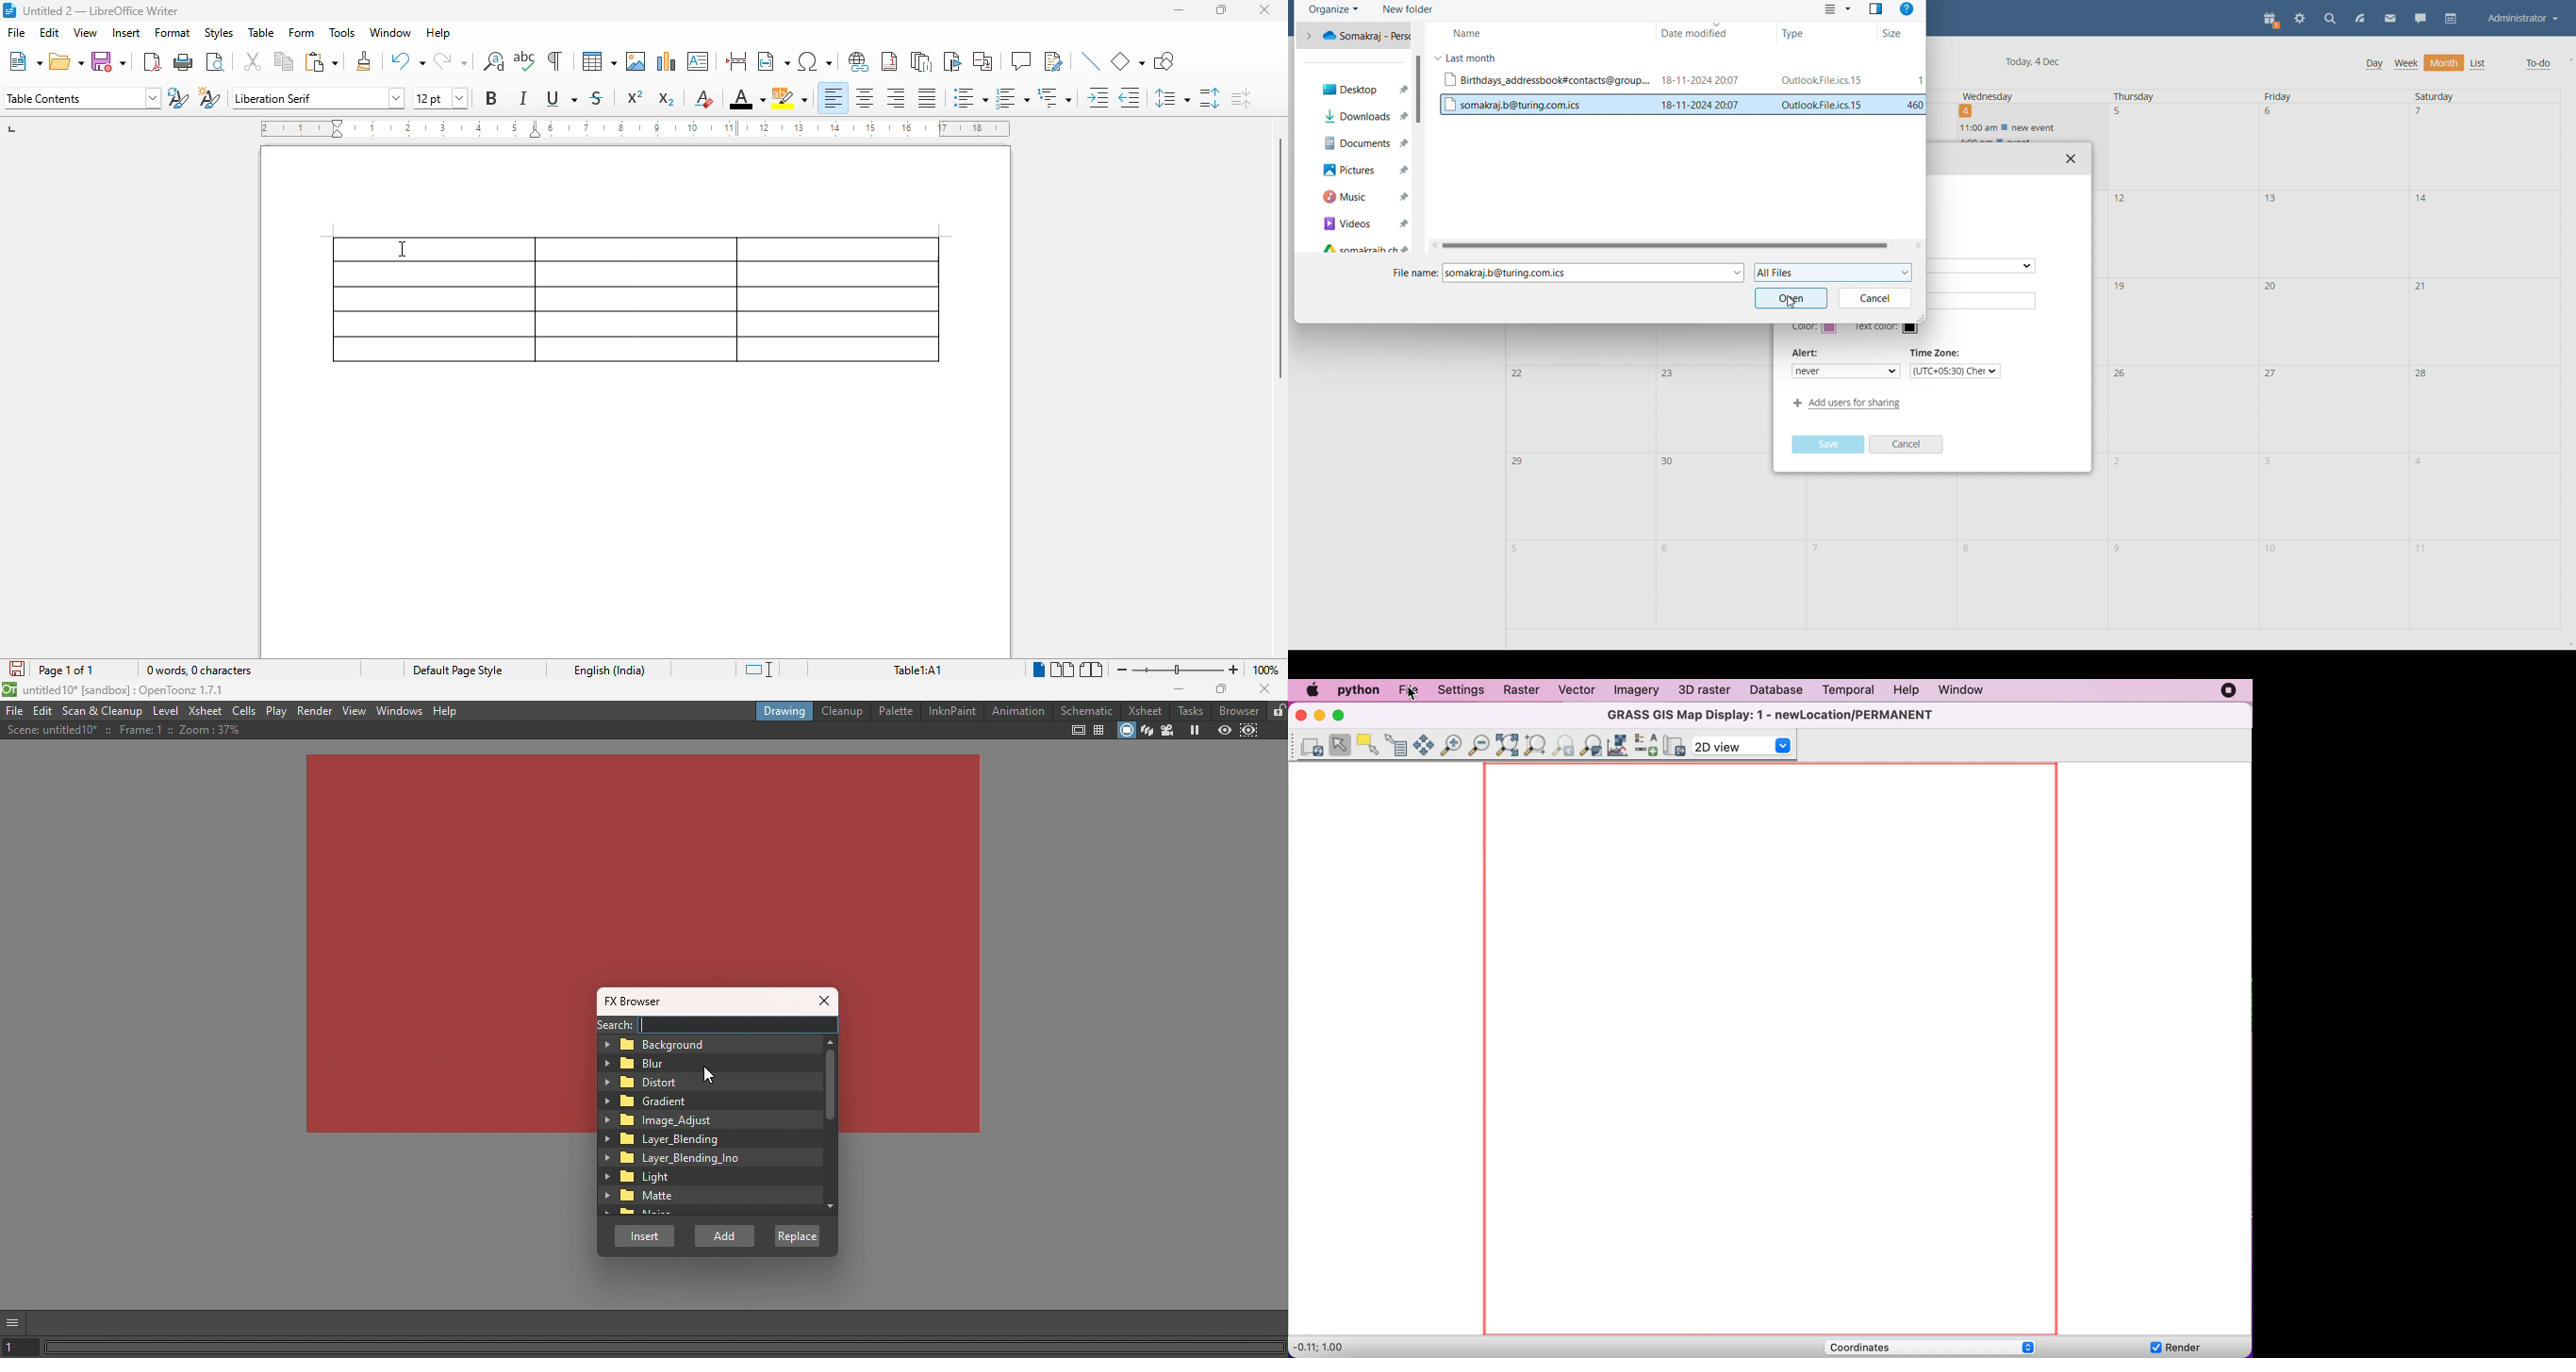 This screenshot has height=1372, width=2576. I want to click on undo, so click(407, 60).